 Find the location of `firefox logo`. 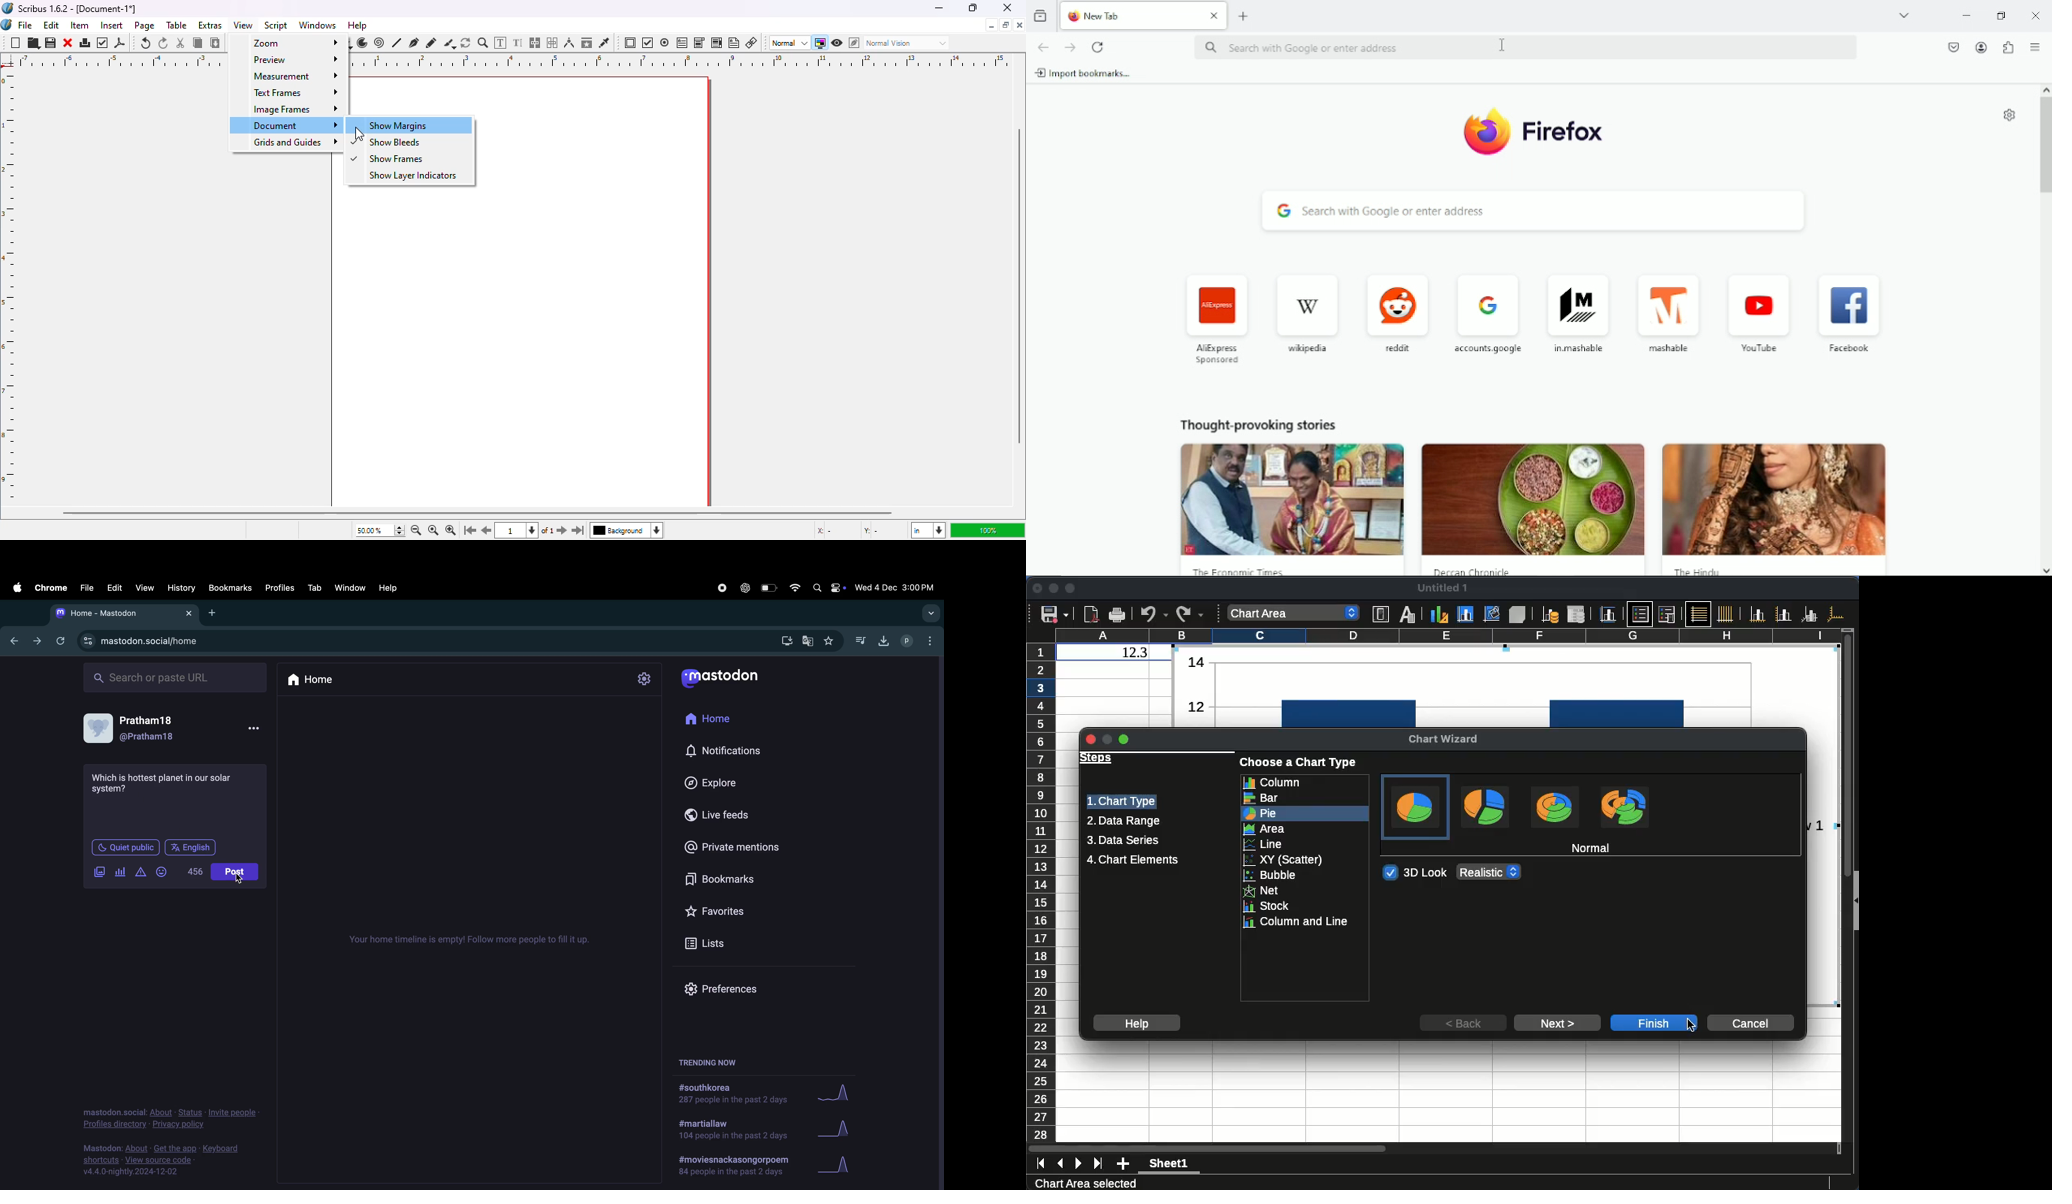

firefox logo is located at coordinates (1484, 132).